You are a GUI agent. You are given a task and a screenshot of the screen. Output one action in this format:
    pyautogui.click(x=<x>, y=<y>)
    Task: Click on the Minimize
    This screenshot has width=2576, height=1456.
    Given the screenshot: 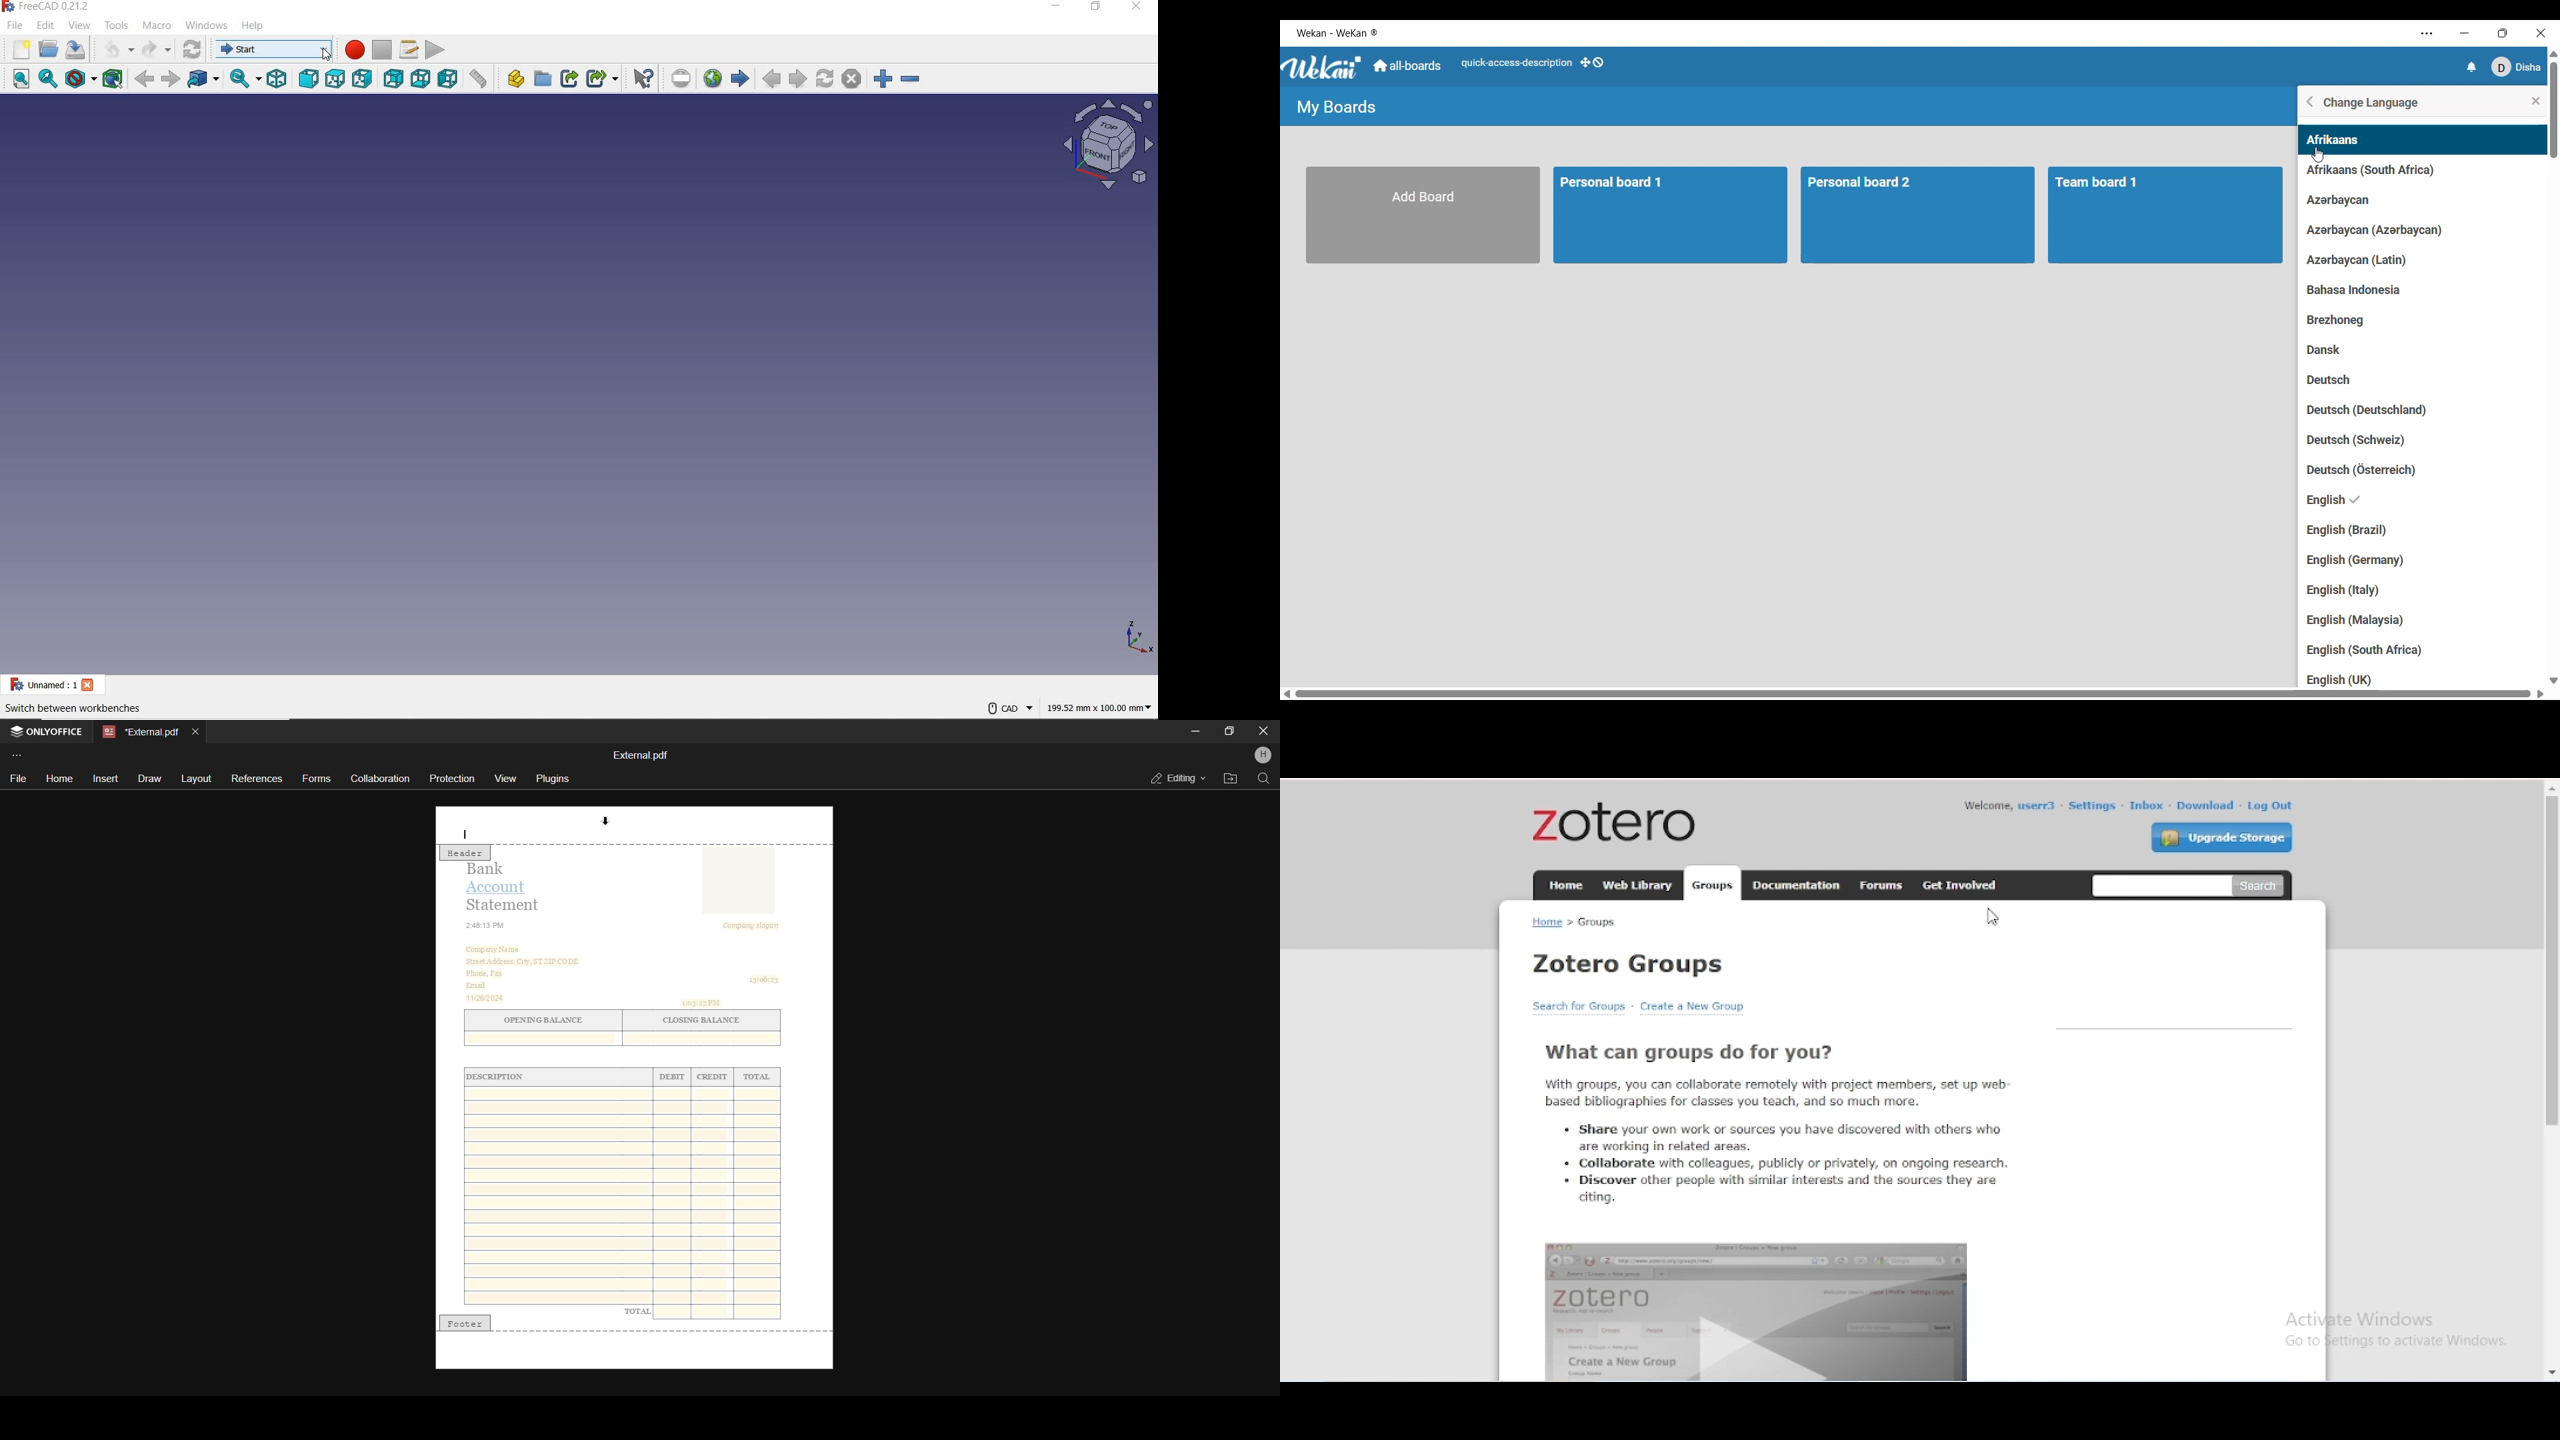 What is the action you would take?
    pyautogui.click(x=2463, y=33)
    